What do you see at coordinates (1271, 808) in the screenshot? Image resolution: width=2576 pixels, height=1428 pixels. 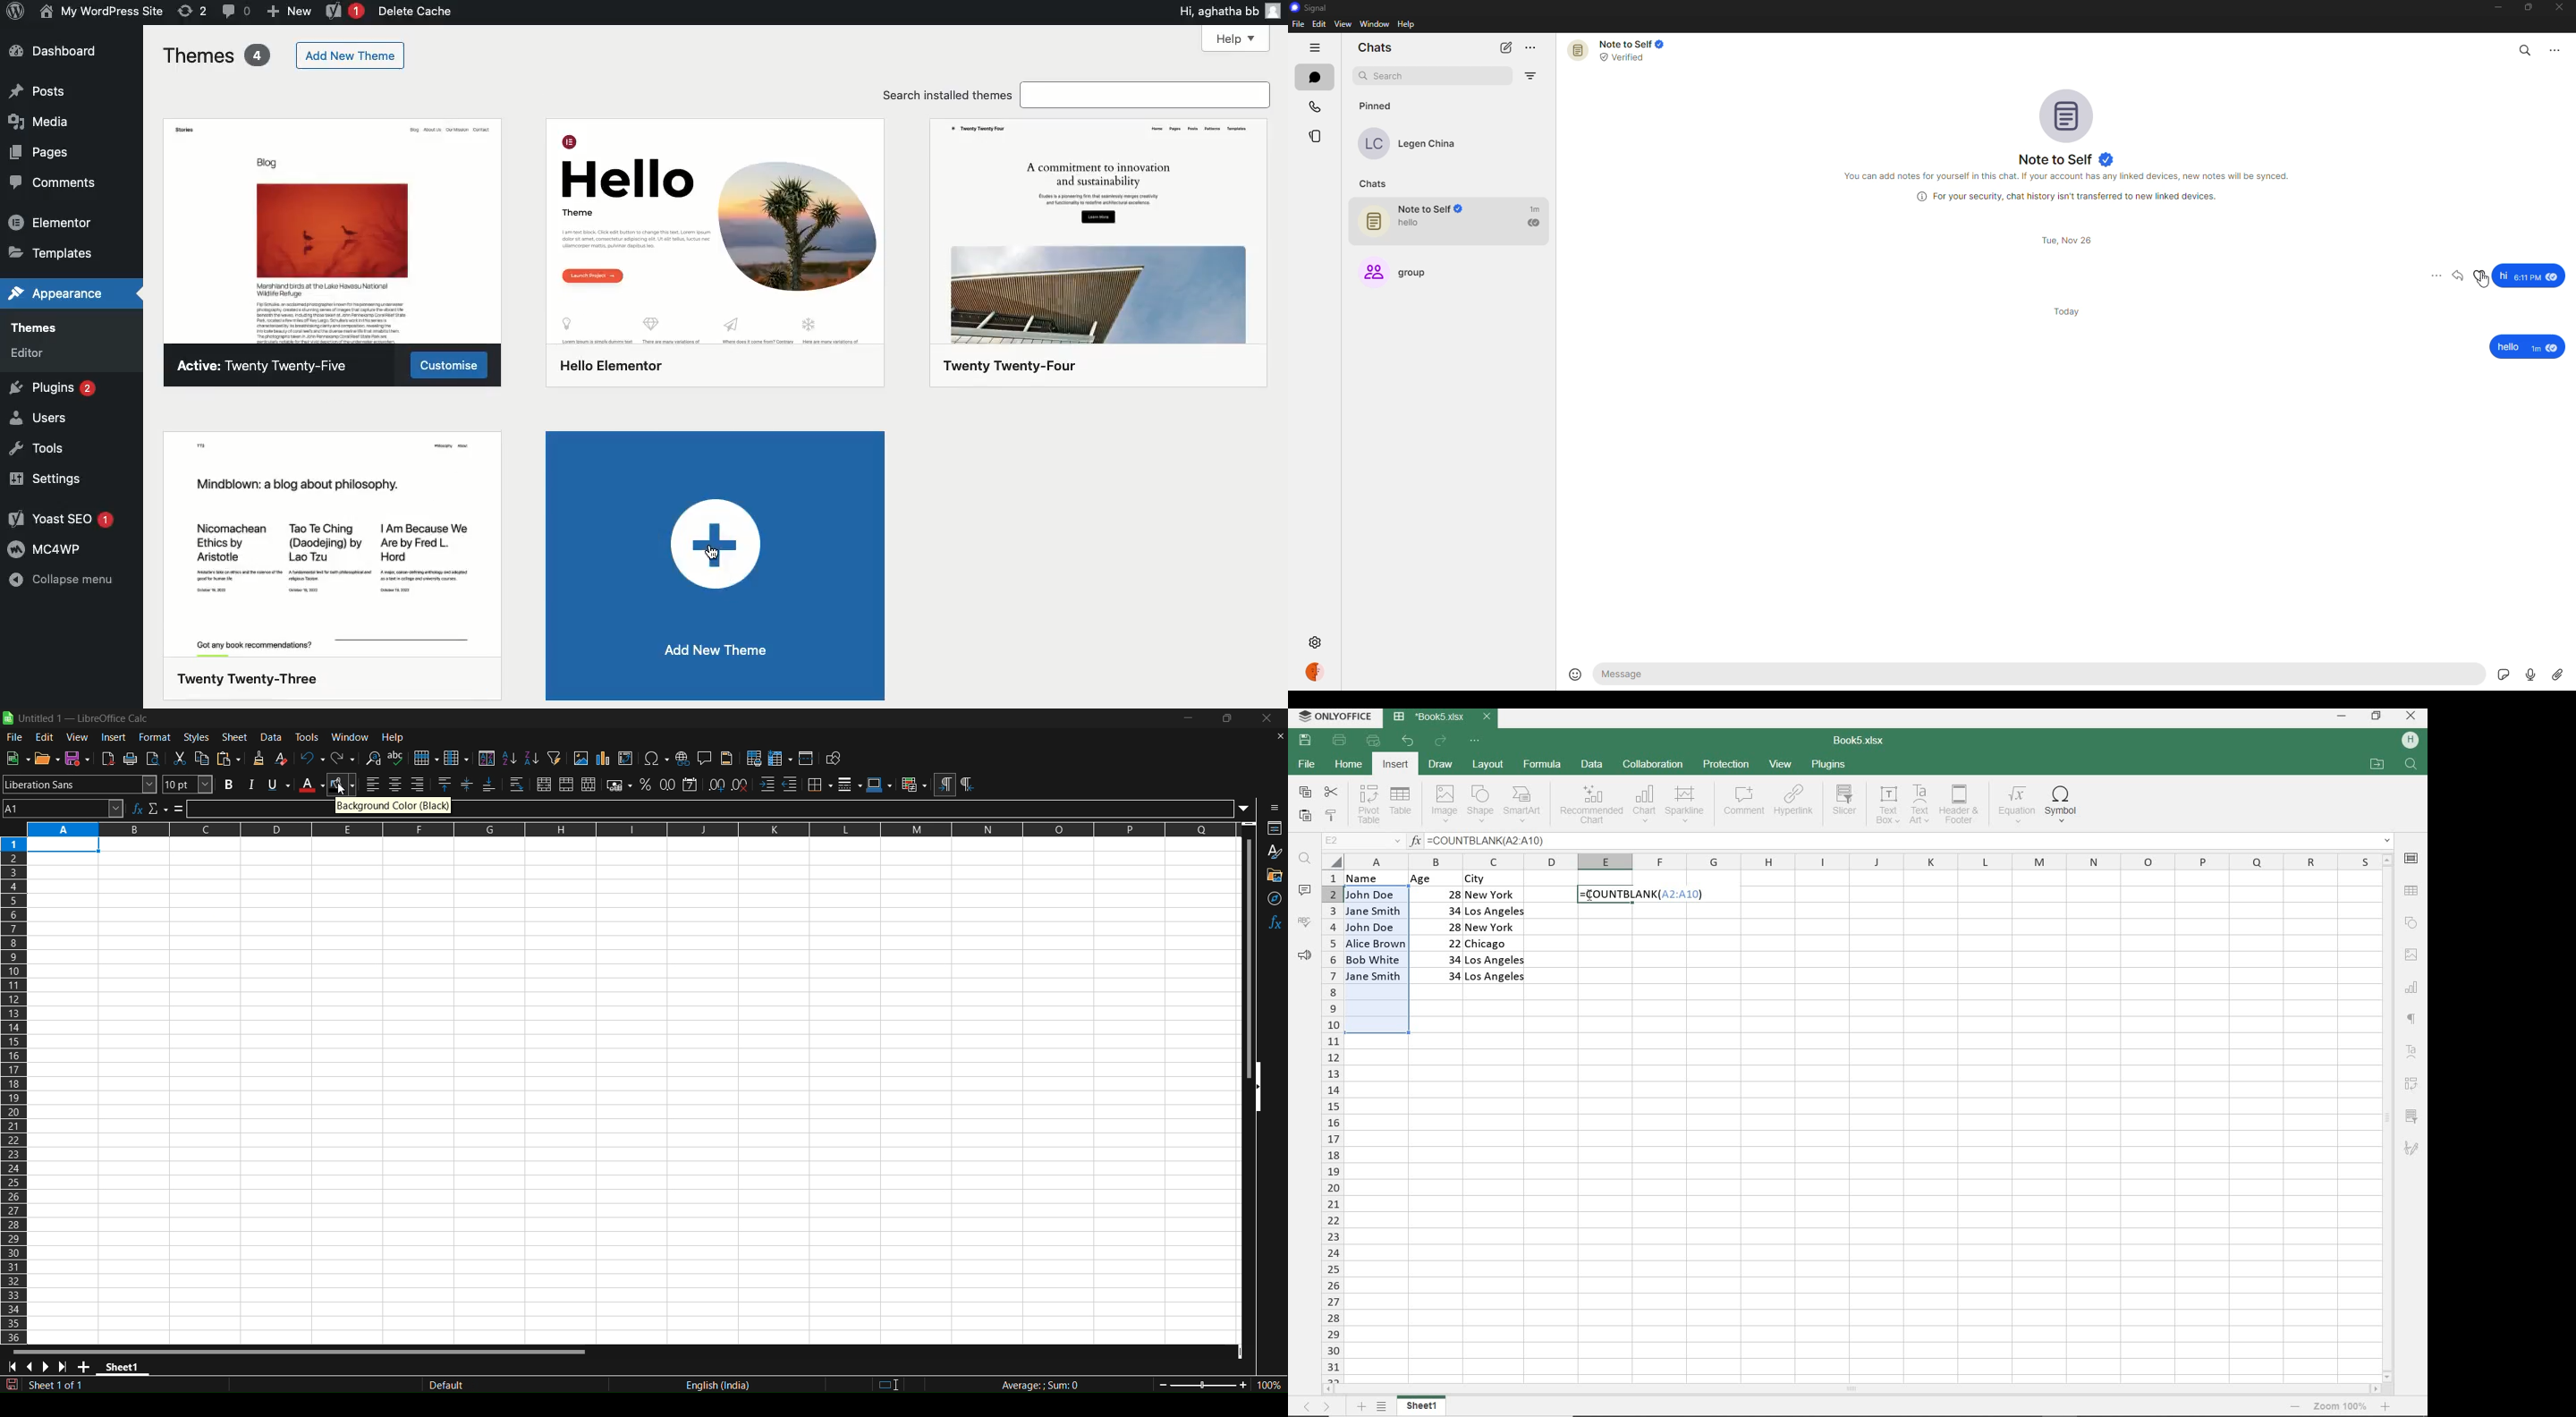 I see `sidebar settings` at bounding box center [1271, 808].